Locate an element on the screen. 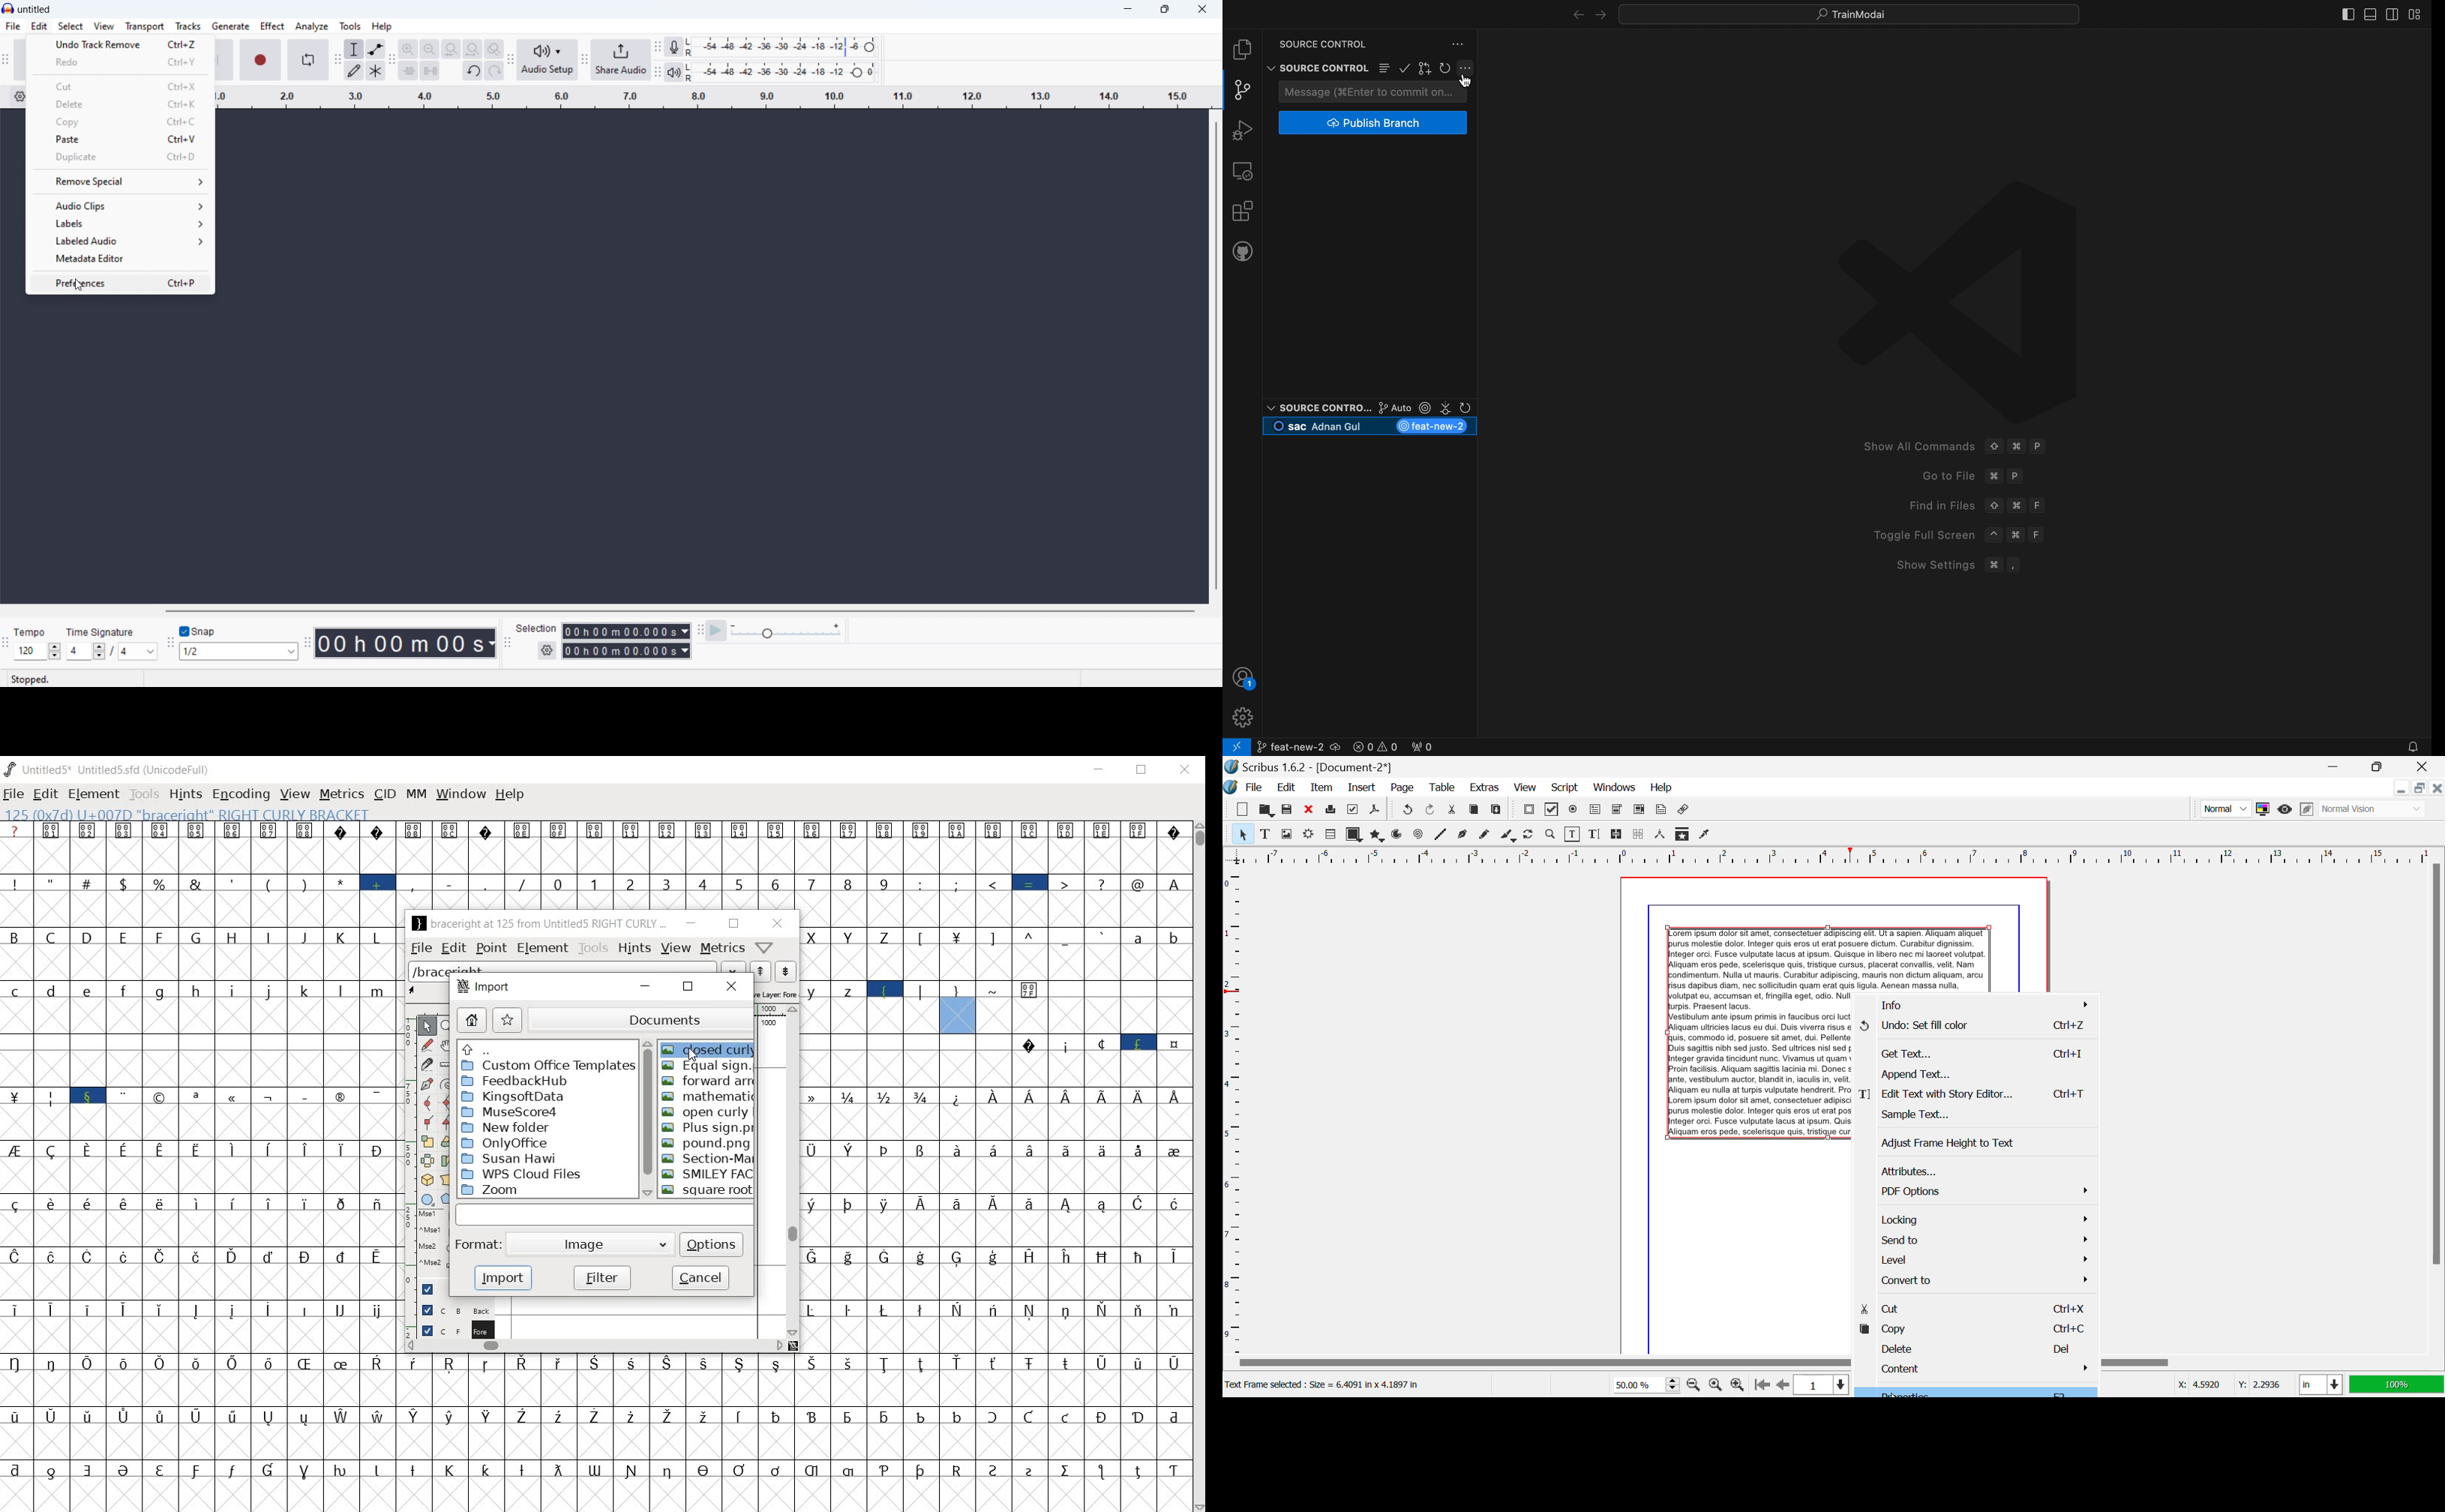 This screenshot has width=2464, height=1512. Text Frame is located at coordinates (1265, 834).